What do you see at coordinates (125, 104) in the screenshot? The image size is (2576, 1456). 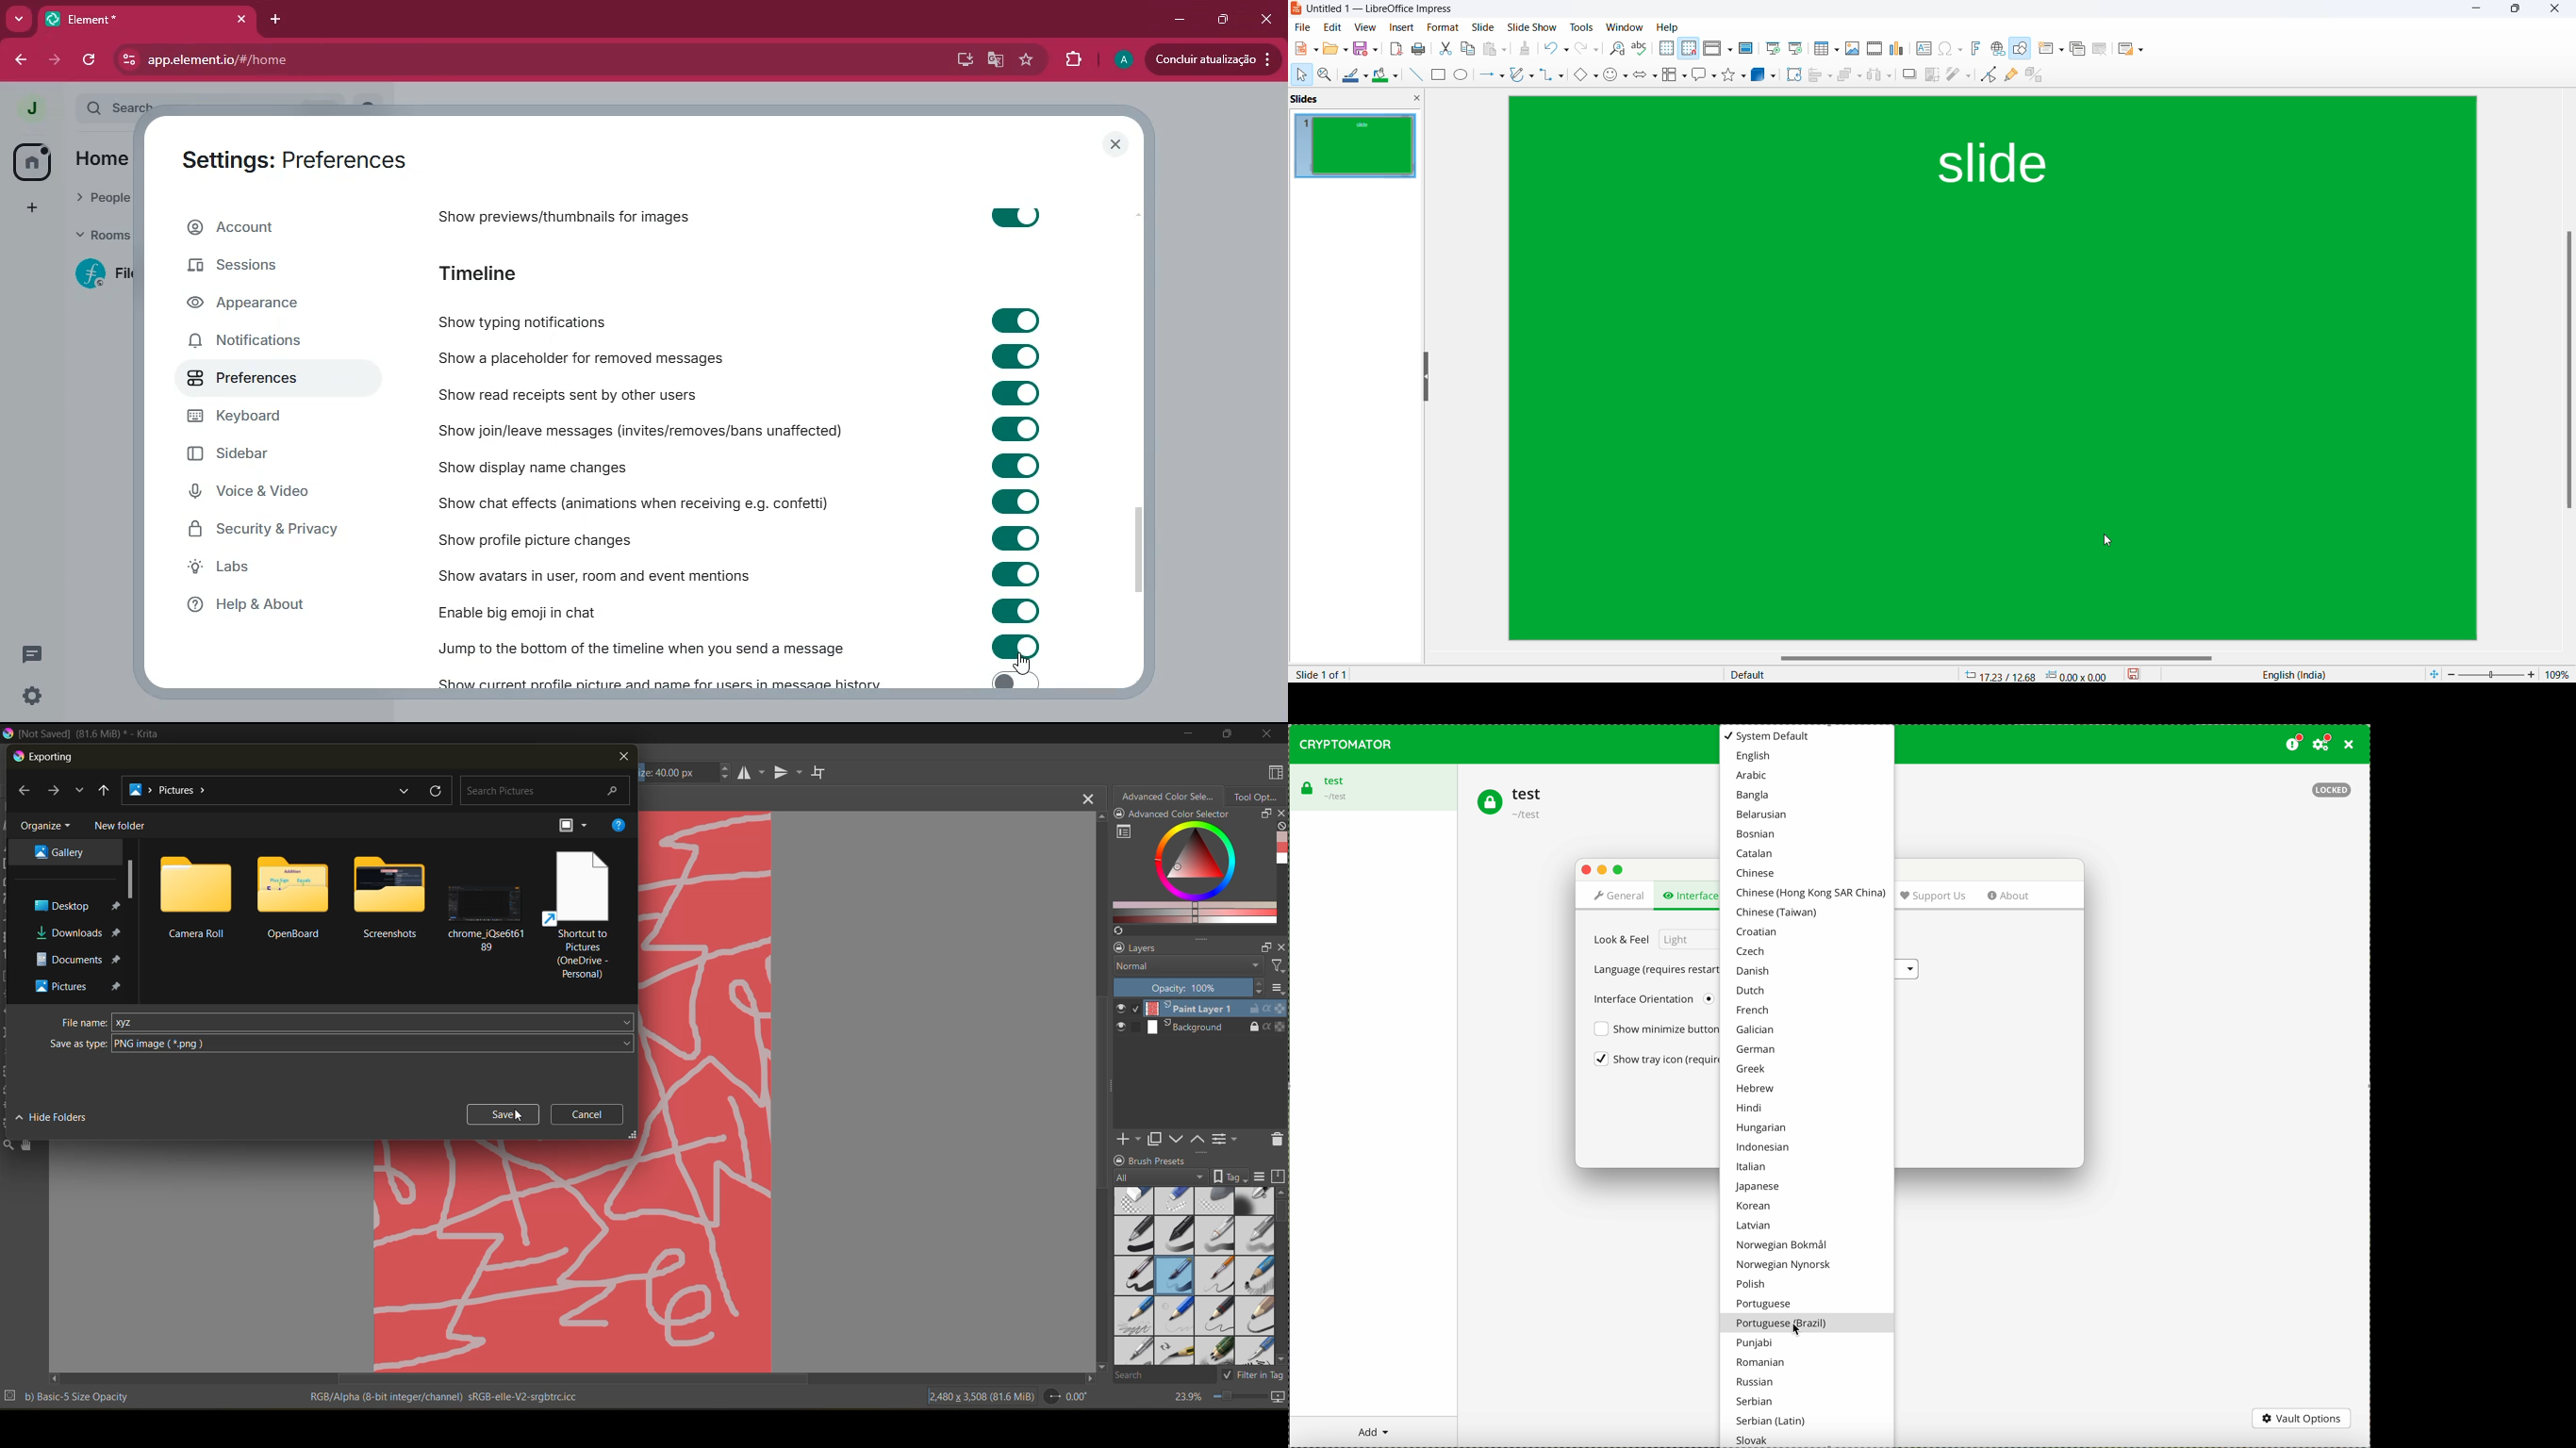 I see `search` at bounding box center [125, 104].